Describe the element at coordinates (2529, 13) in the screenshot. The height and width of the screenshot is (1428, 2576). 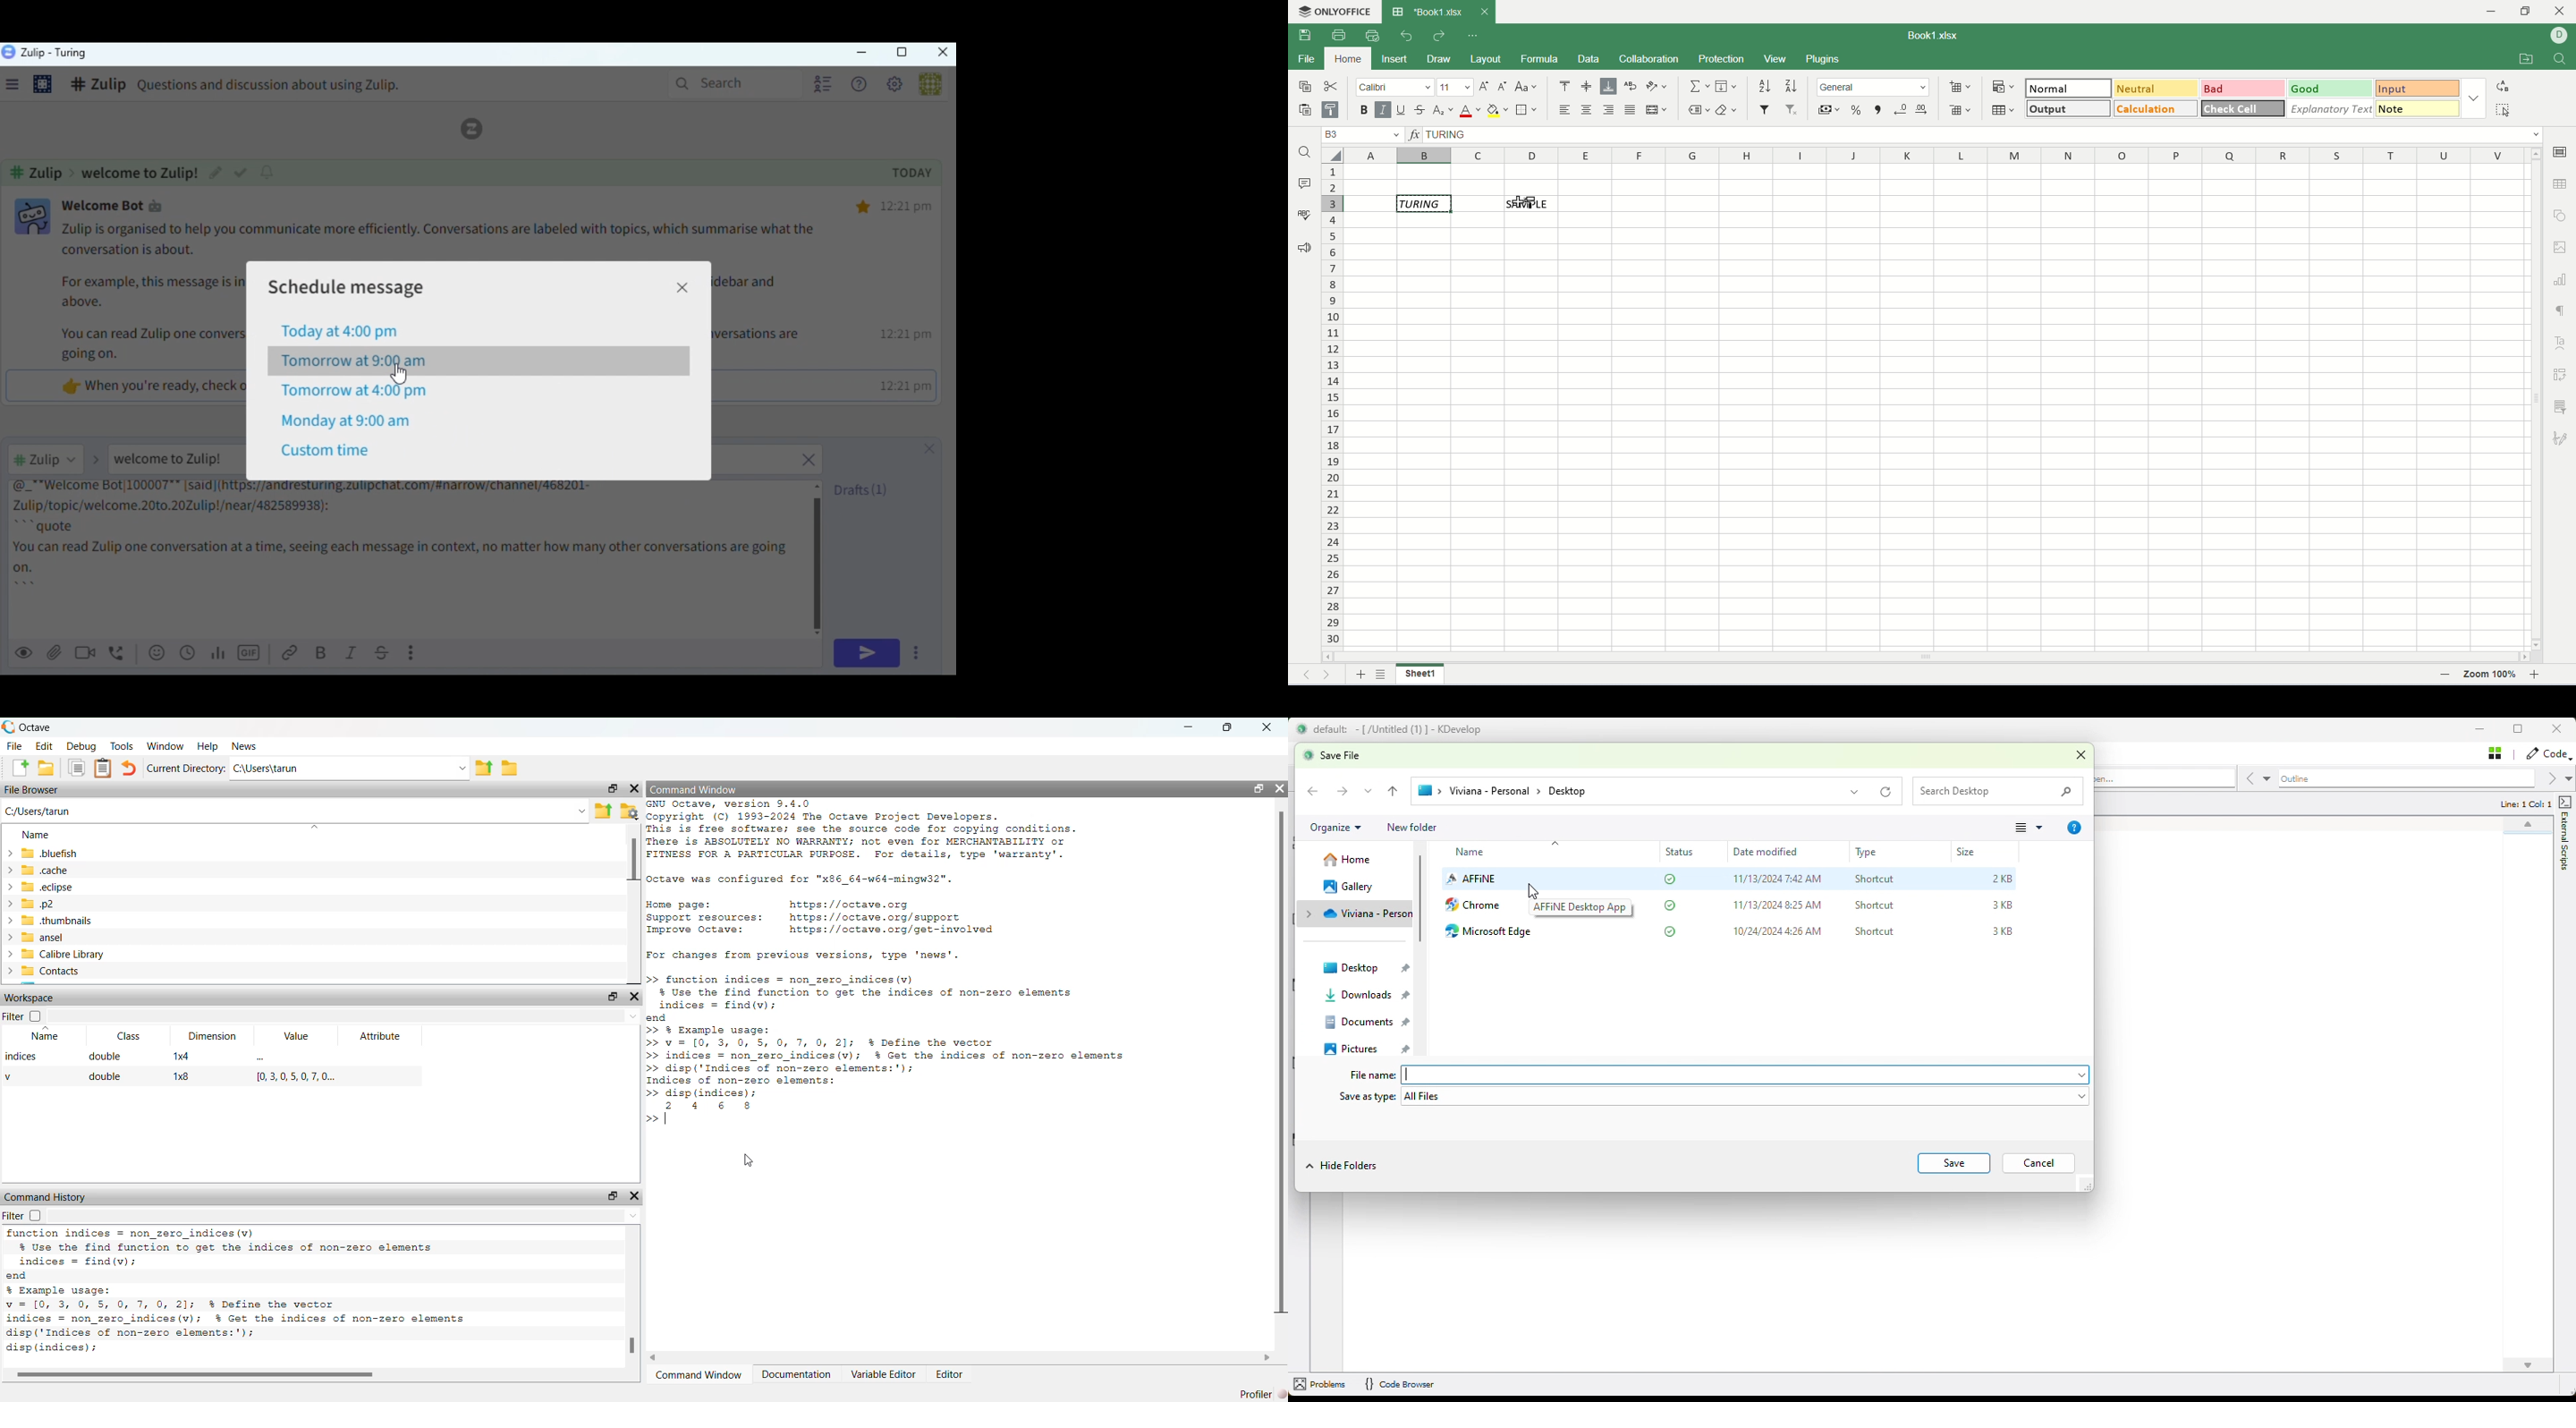
I see `maximize` at that location.